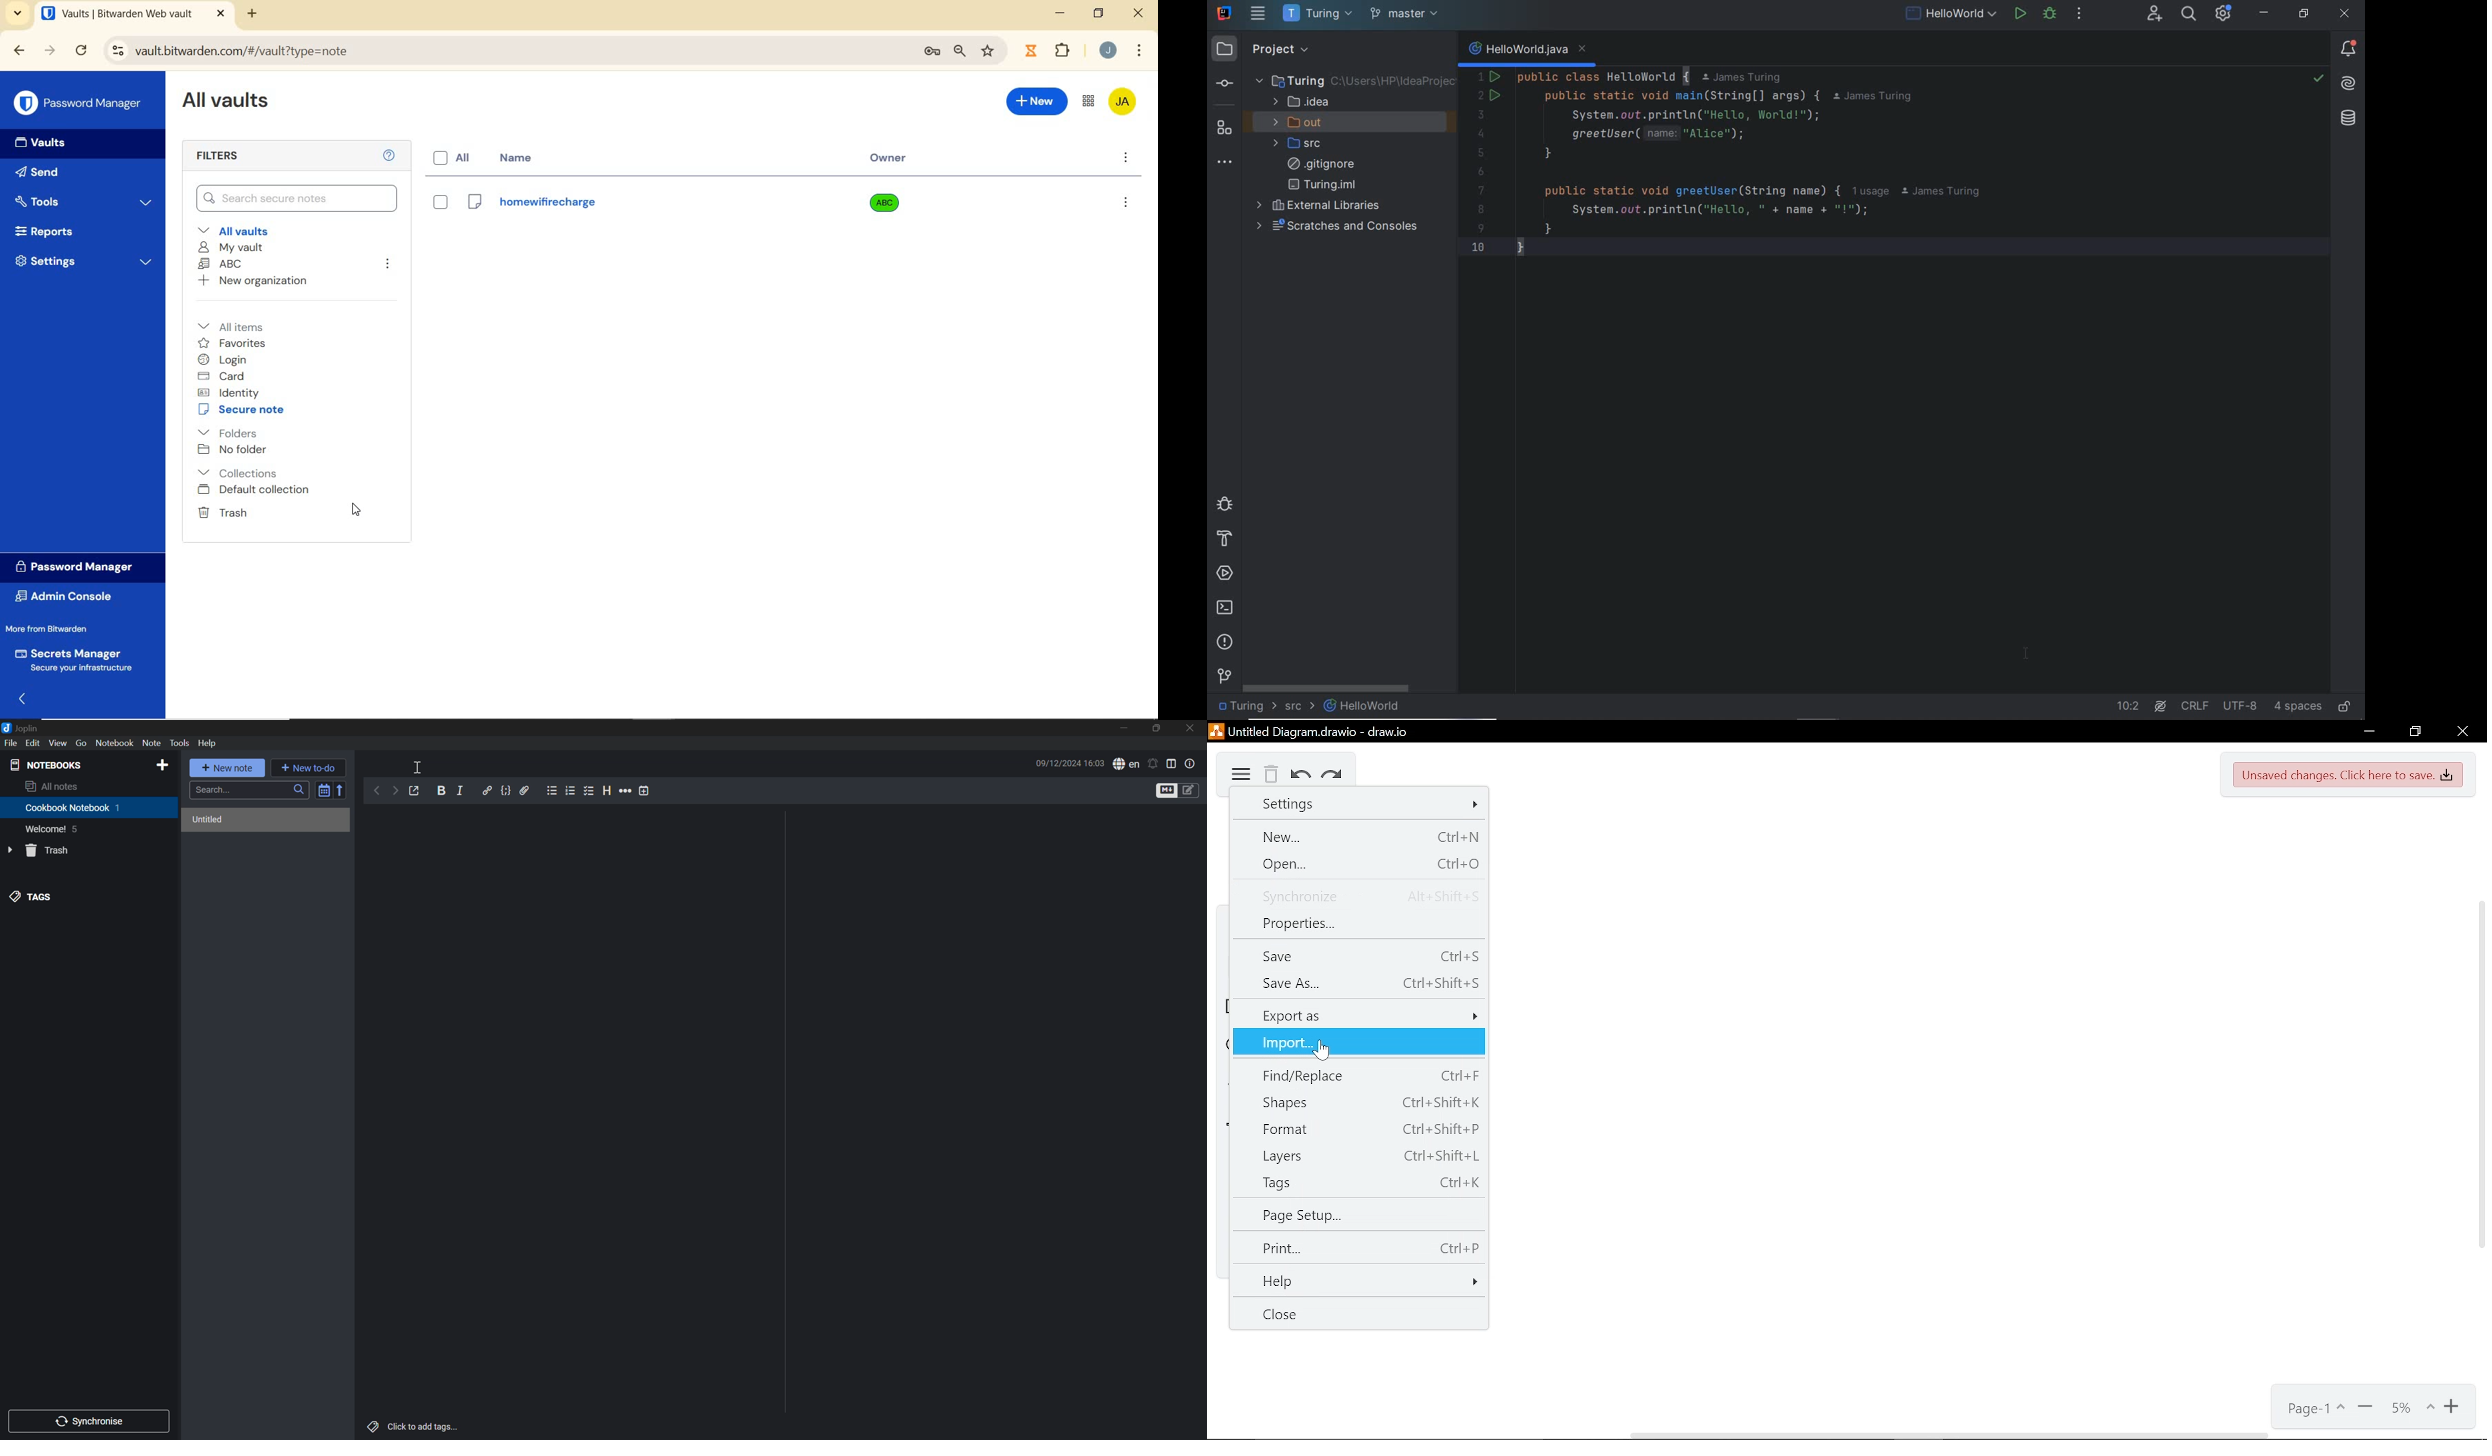  I want to click on 09/12/2024 16:03, so click(1070, 763).